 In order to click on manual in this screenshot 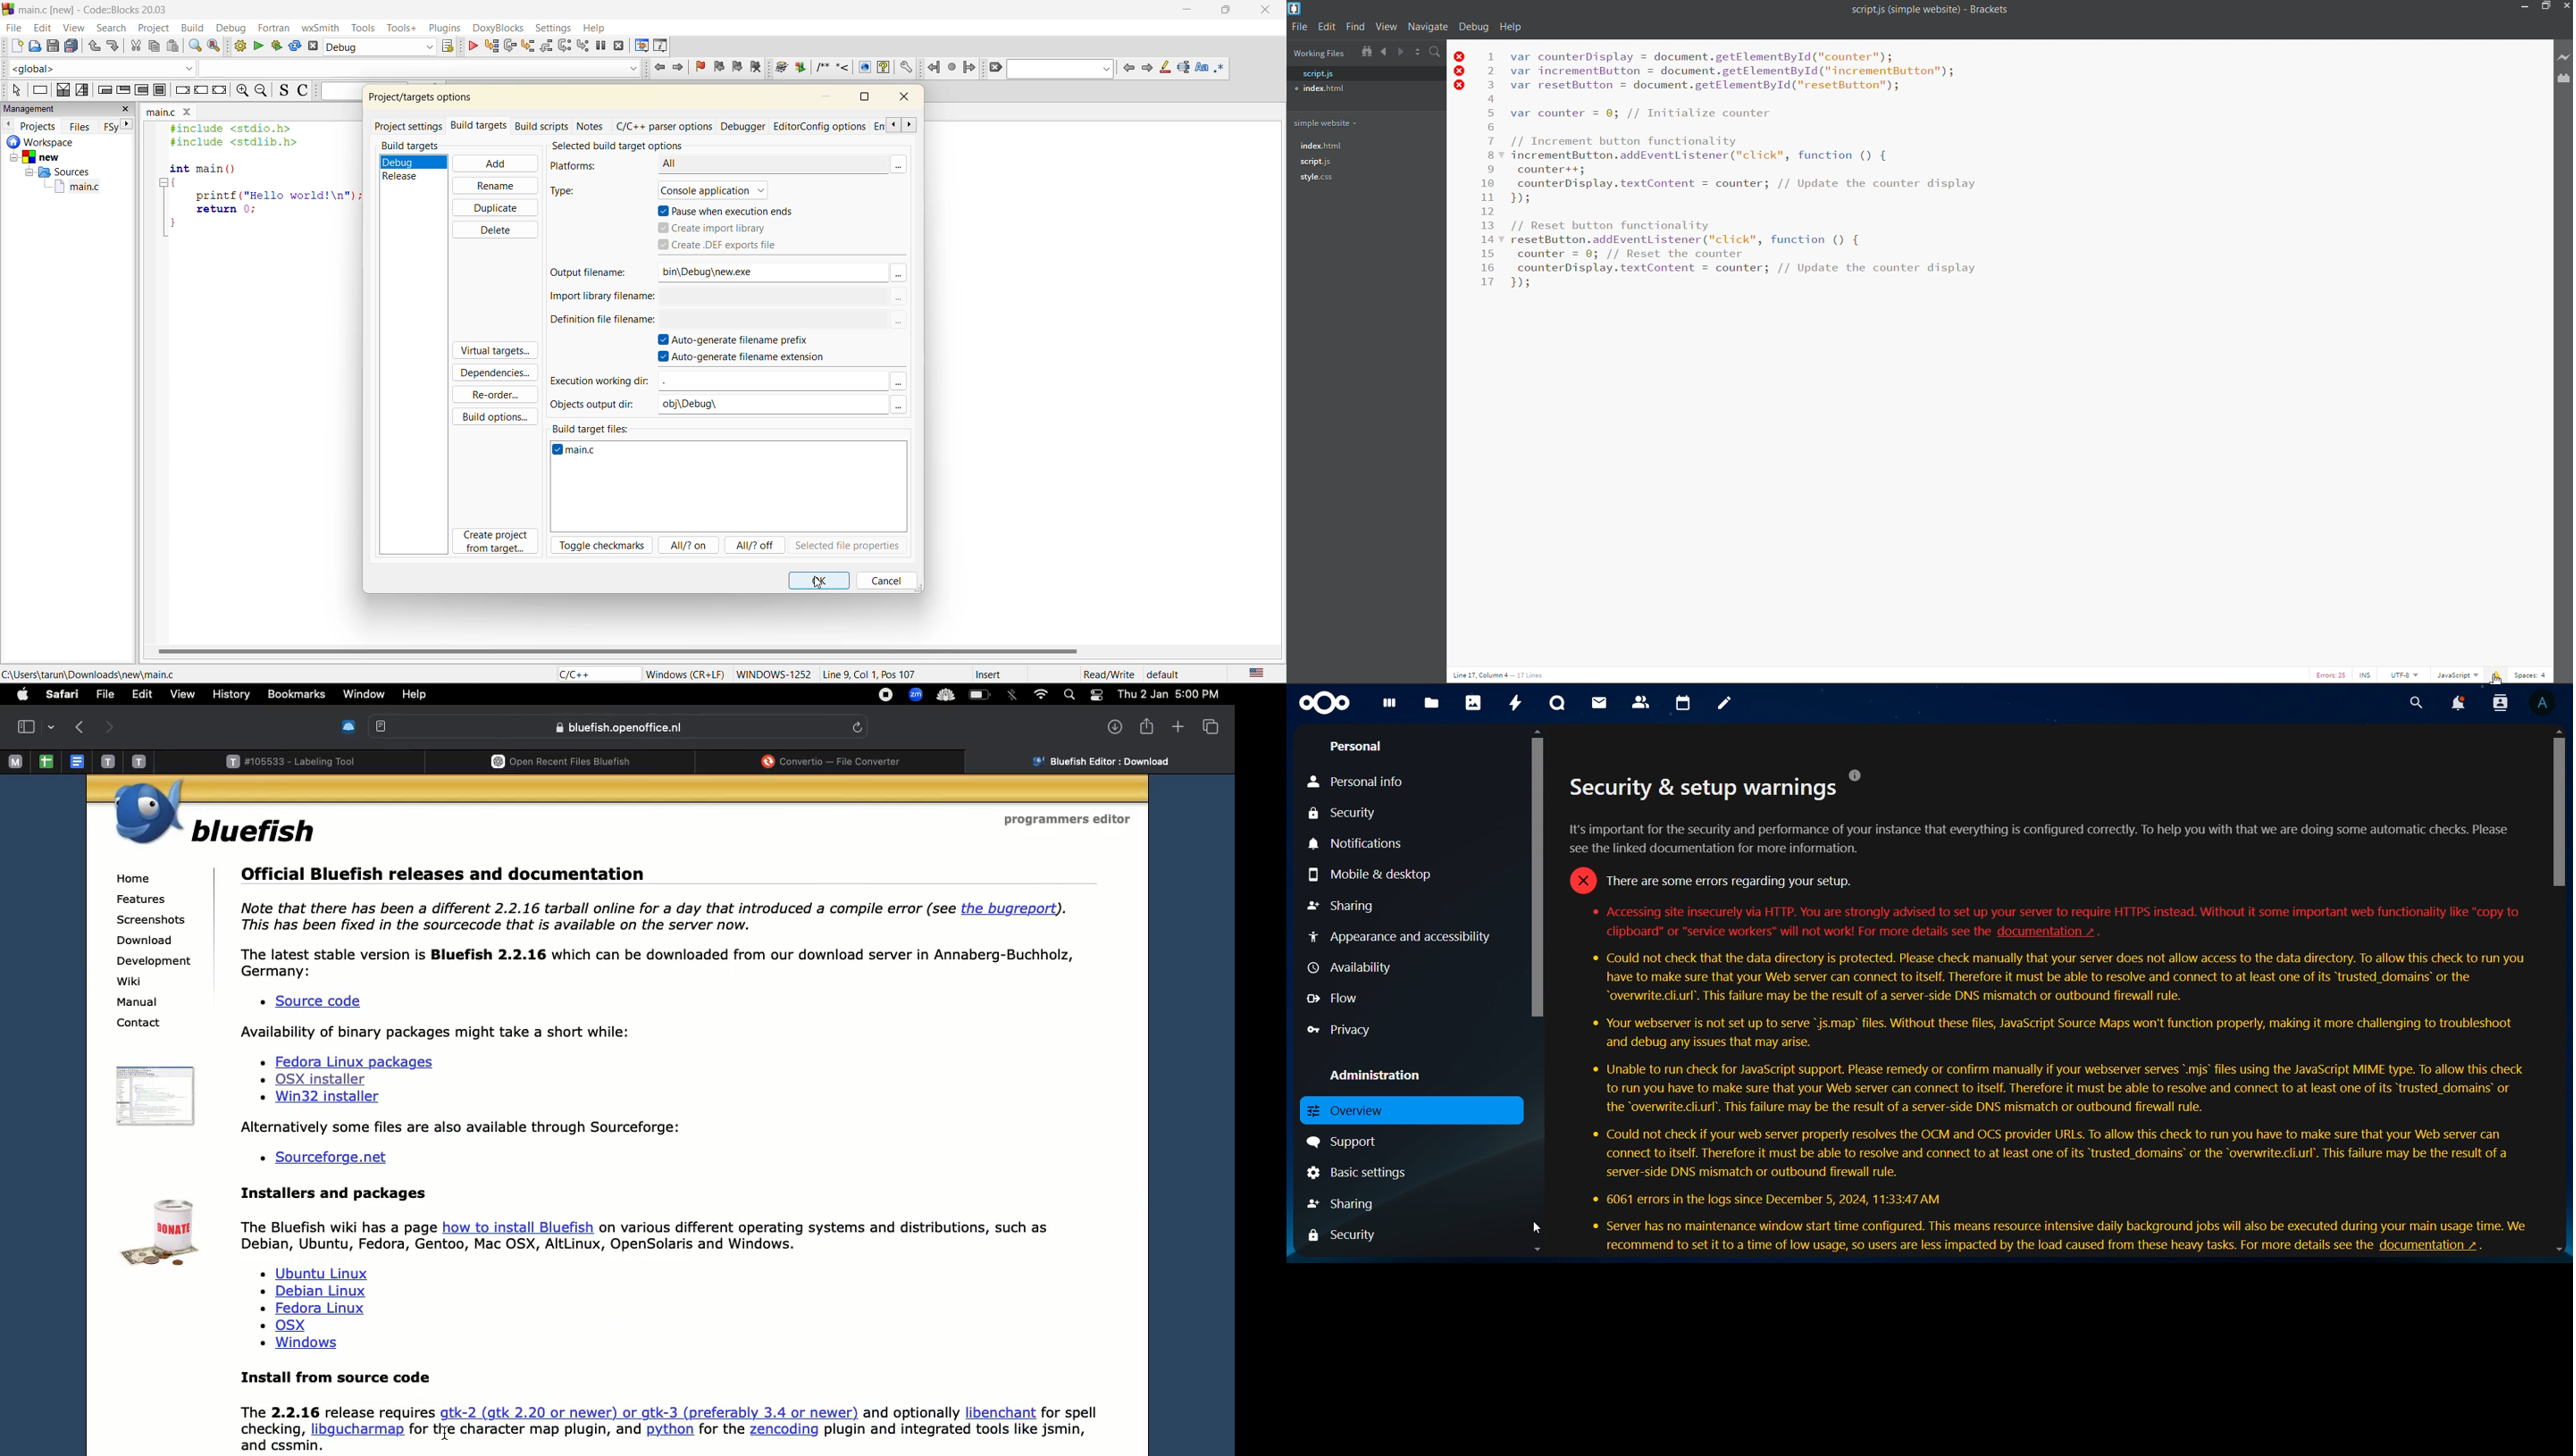, I will do `click(141, 1004)`.